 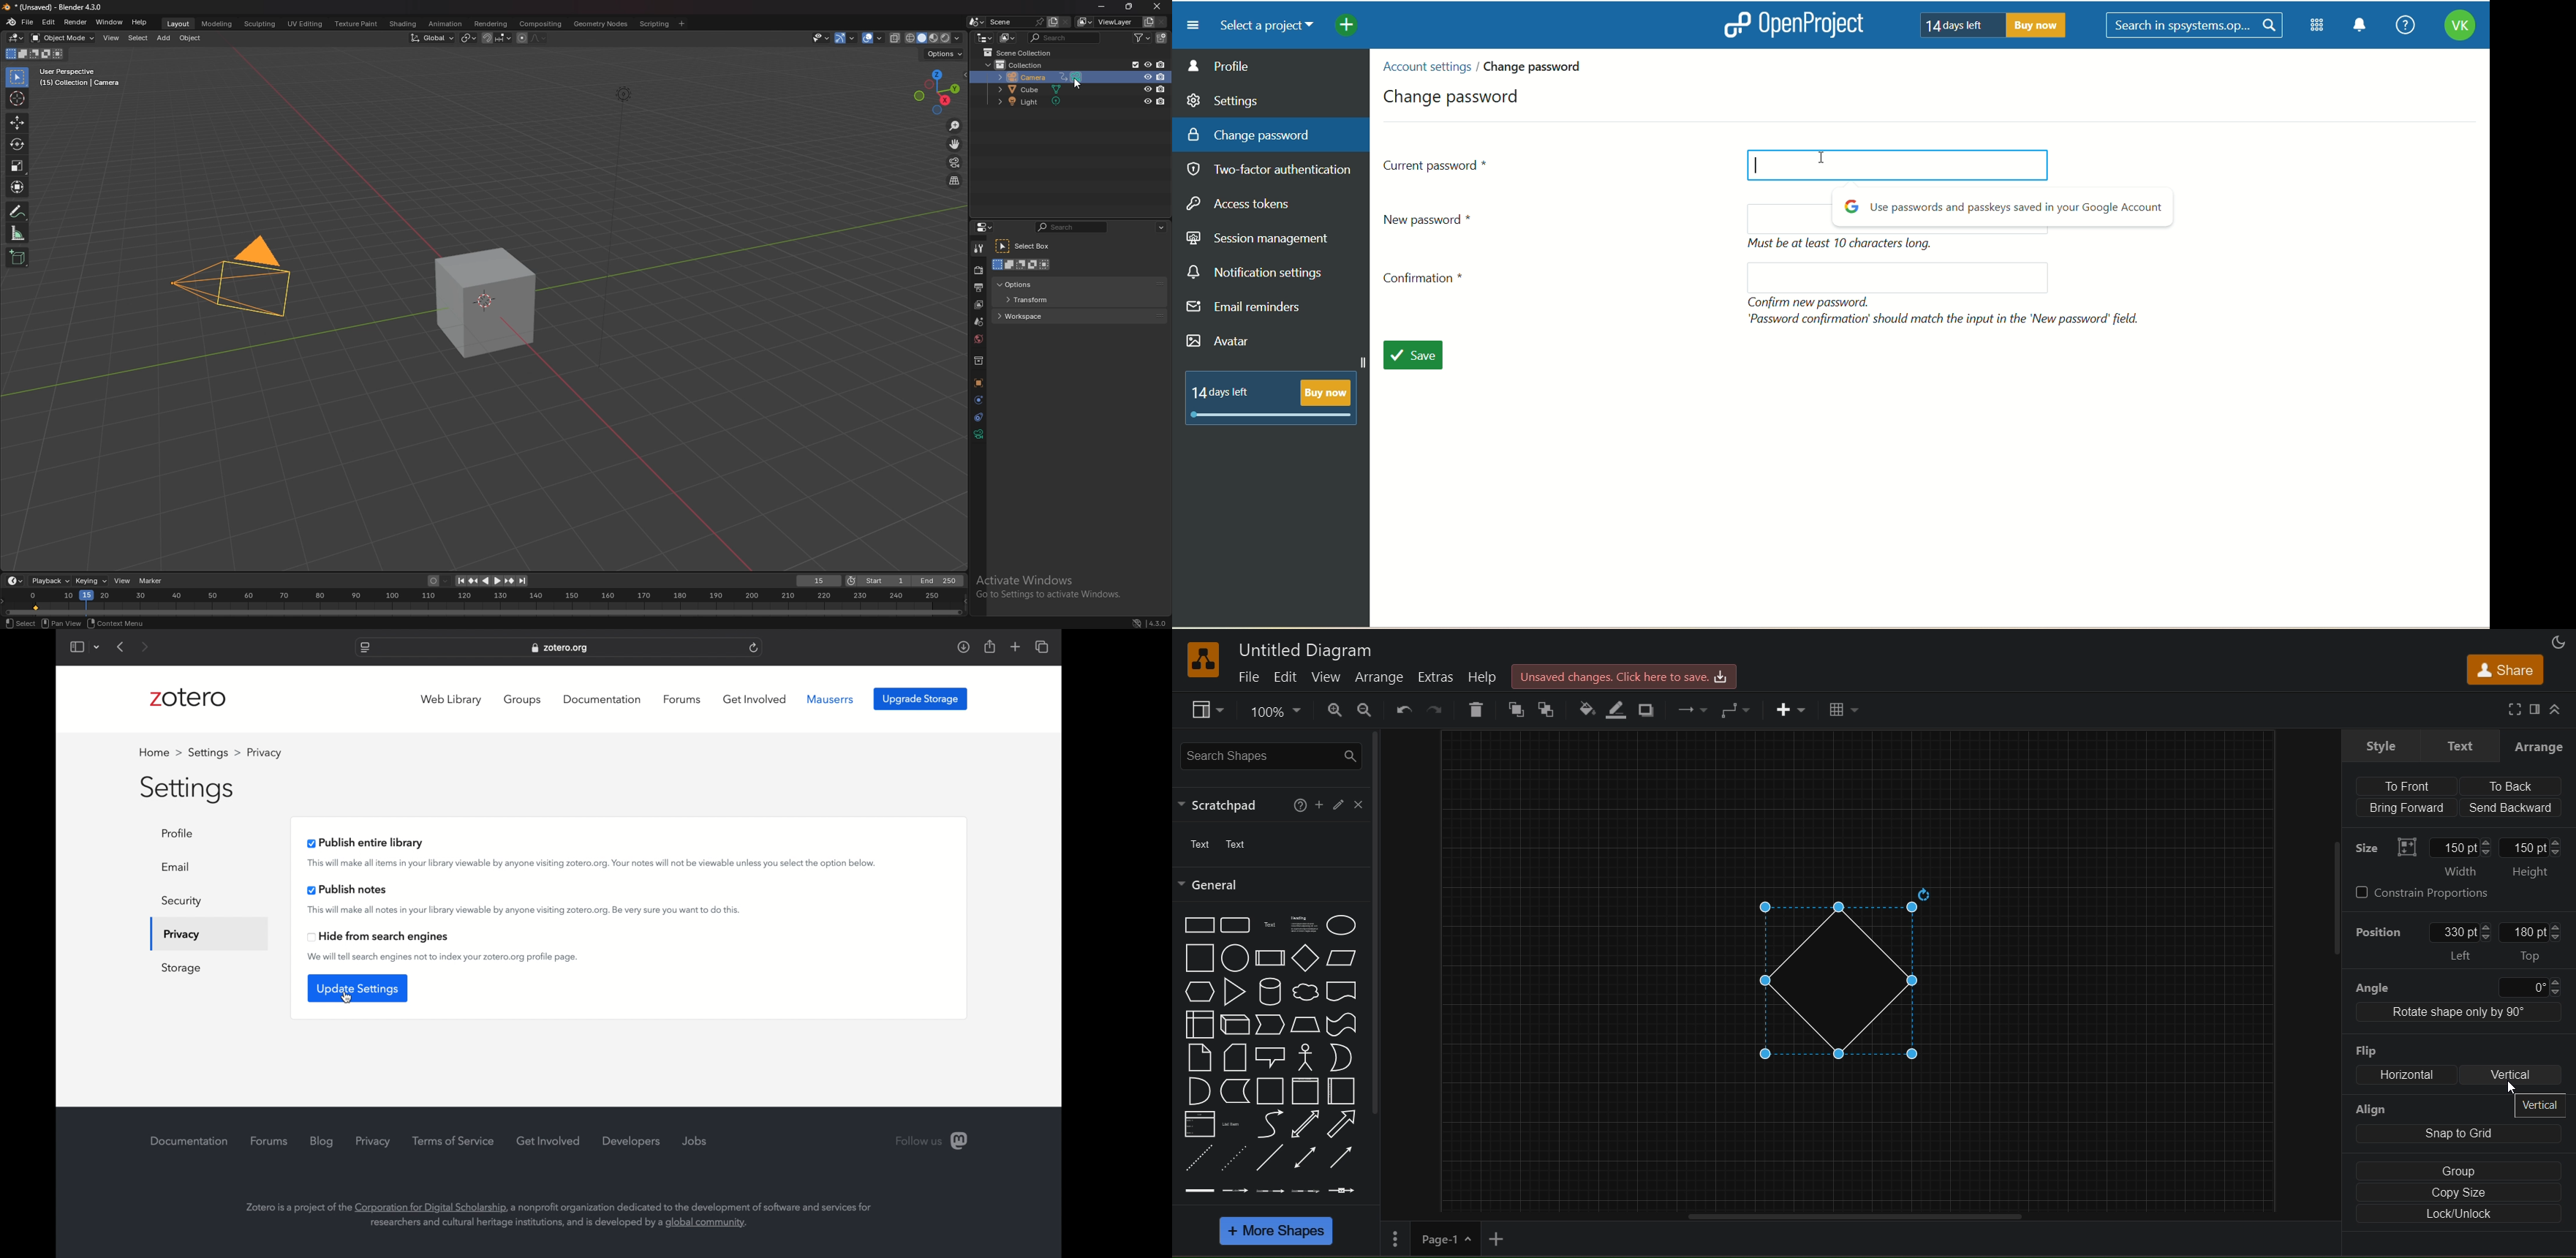 I want to click on options, so click(x=1161, y=226).